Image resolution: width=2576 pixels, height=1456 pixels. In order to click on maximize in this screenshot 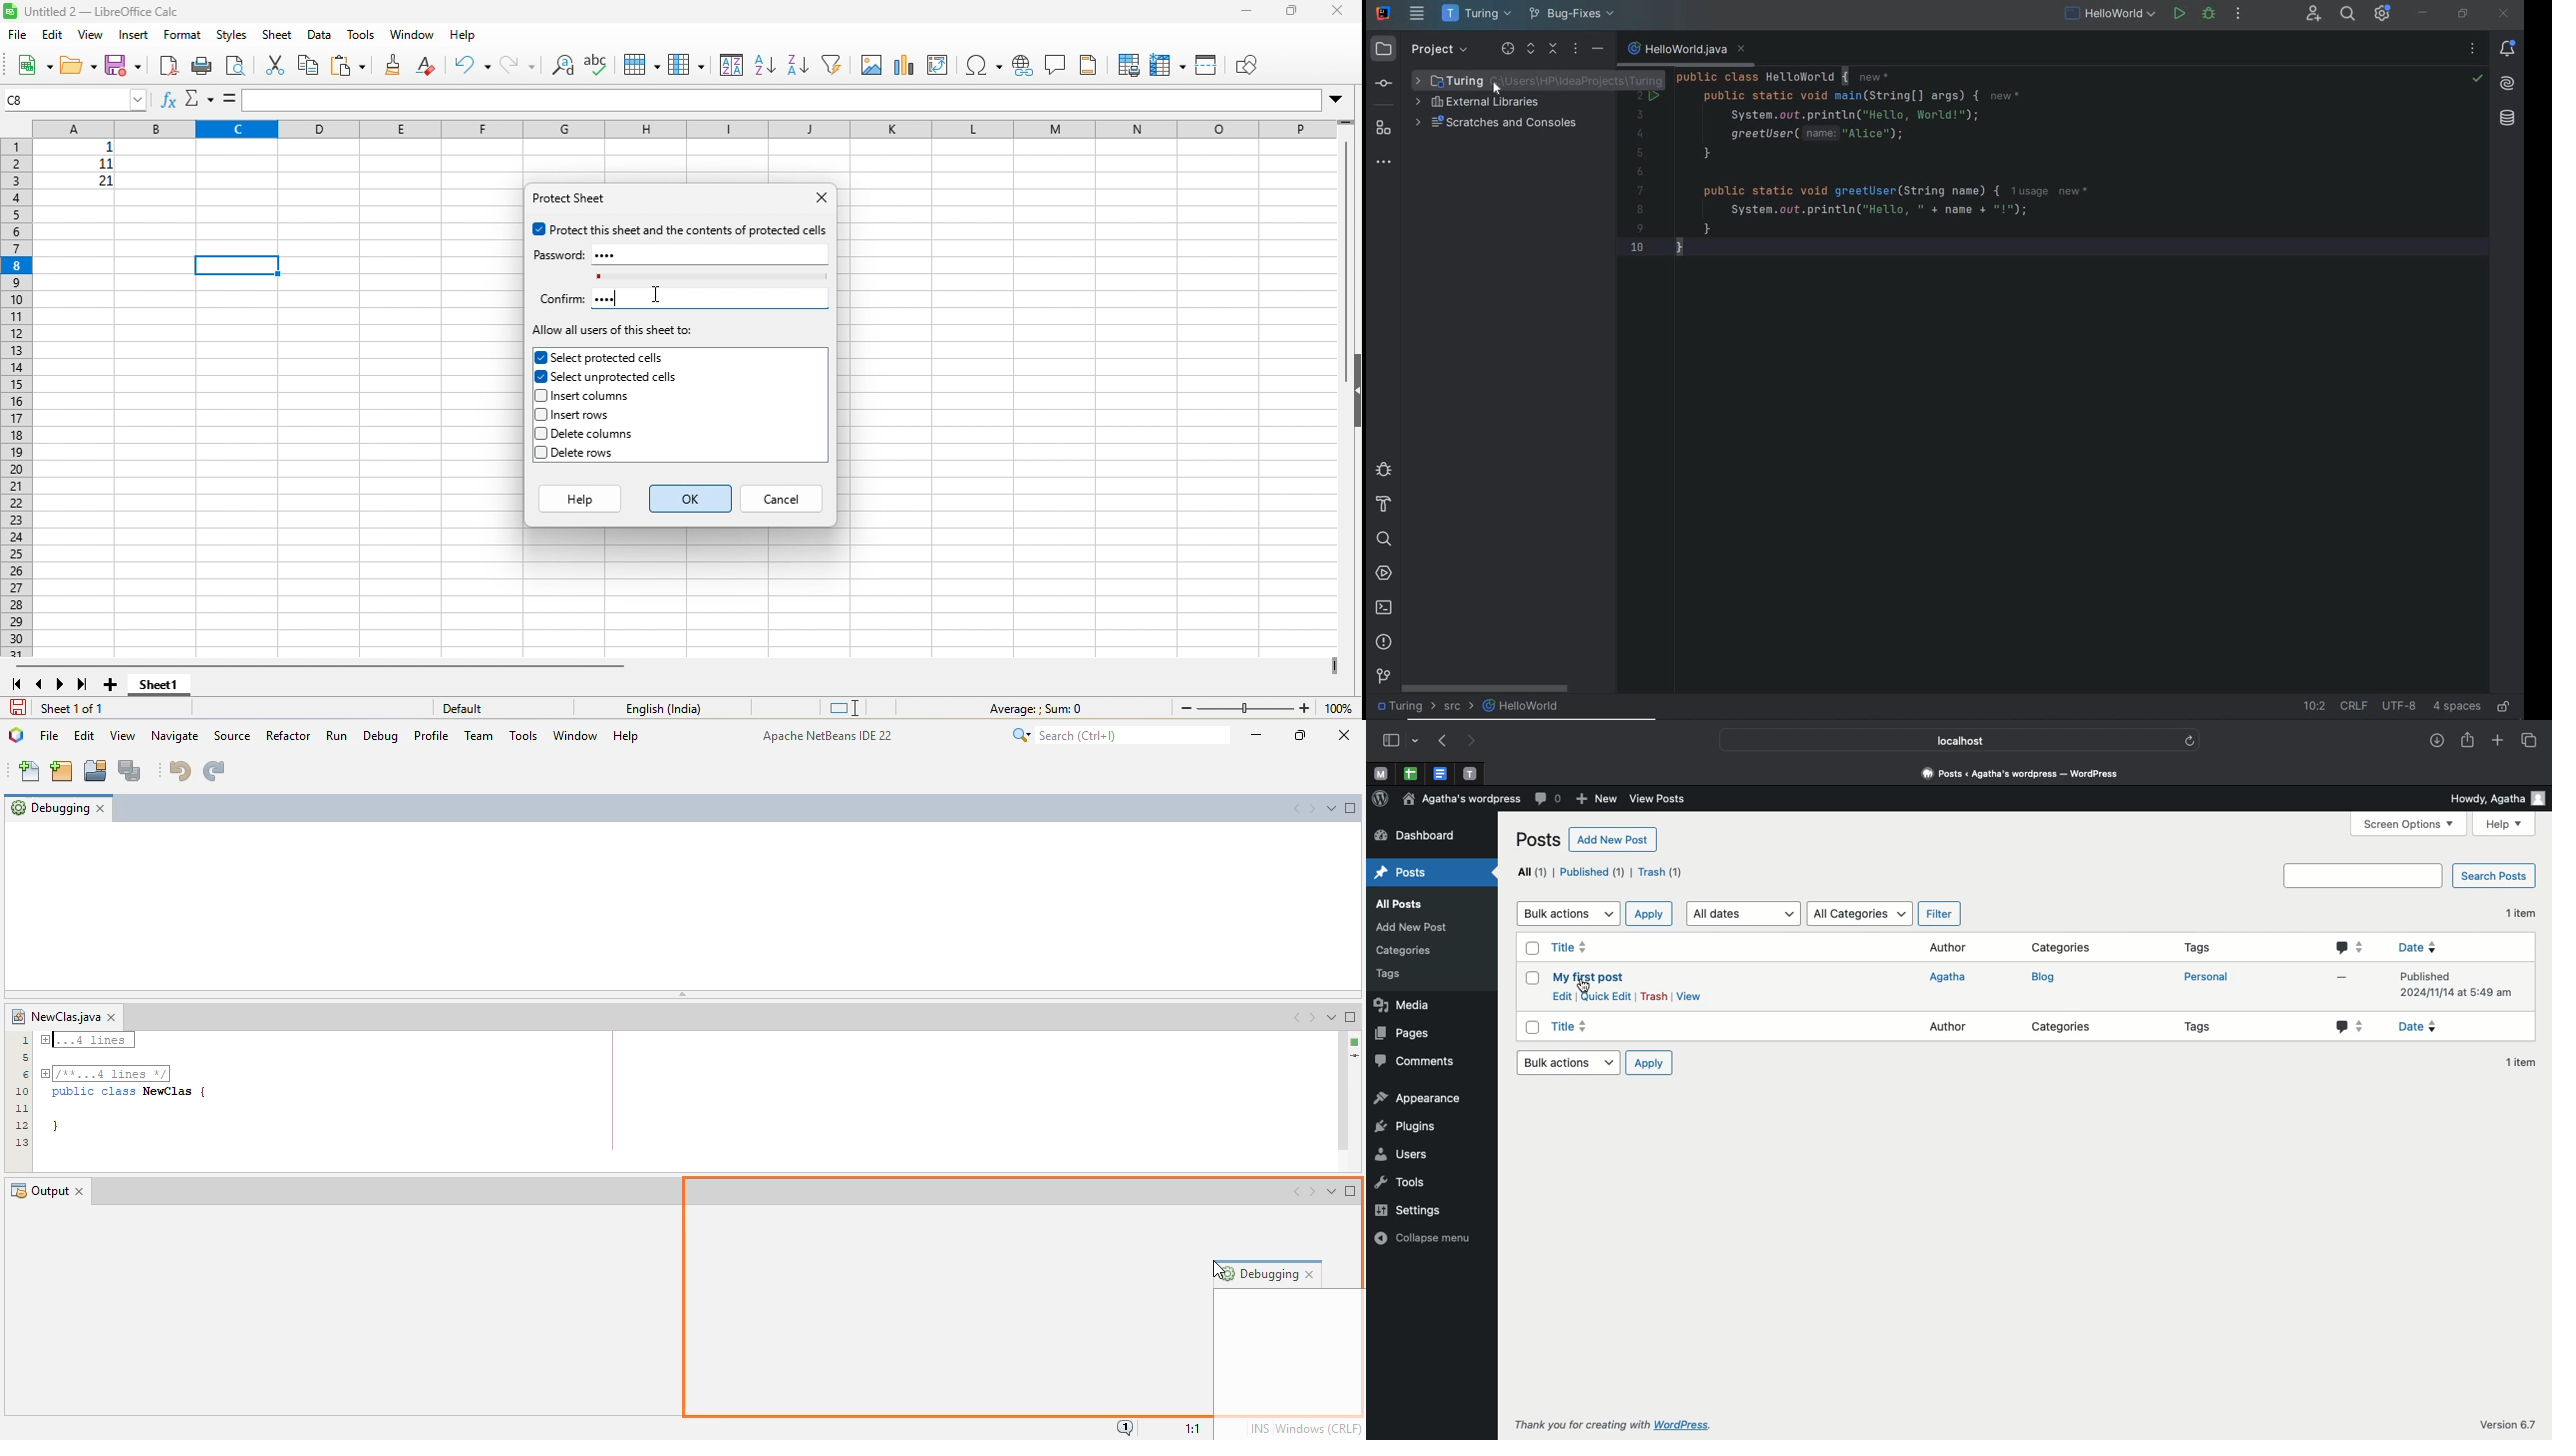, I will do `click(1300, 735)`.